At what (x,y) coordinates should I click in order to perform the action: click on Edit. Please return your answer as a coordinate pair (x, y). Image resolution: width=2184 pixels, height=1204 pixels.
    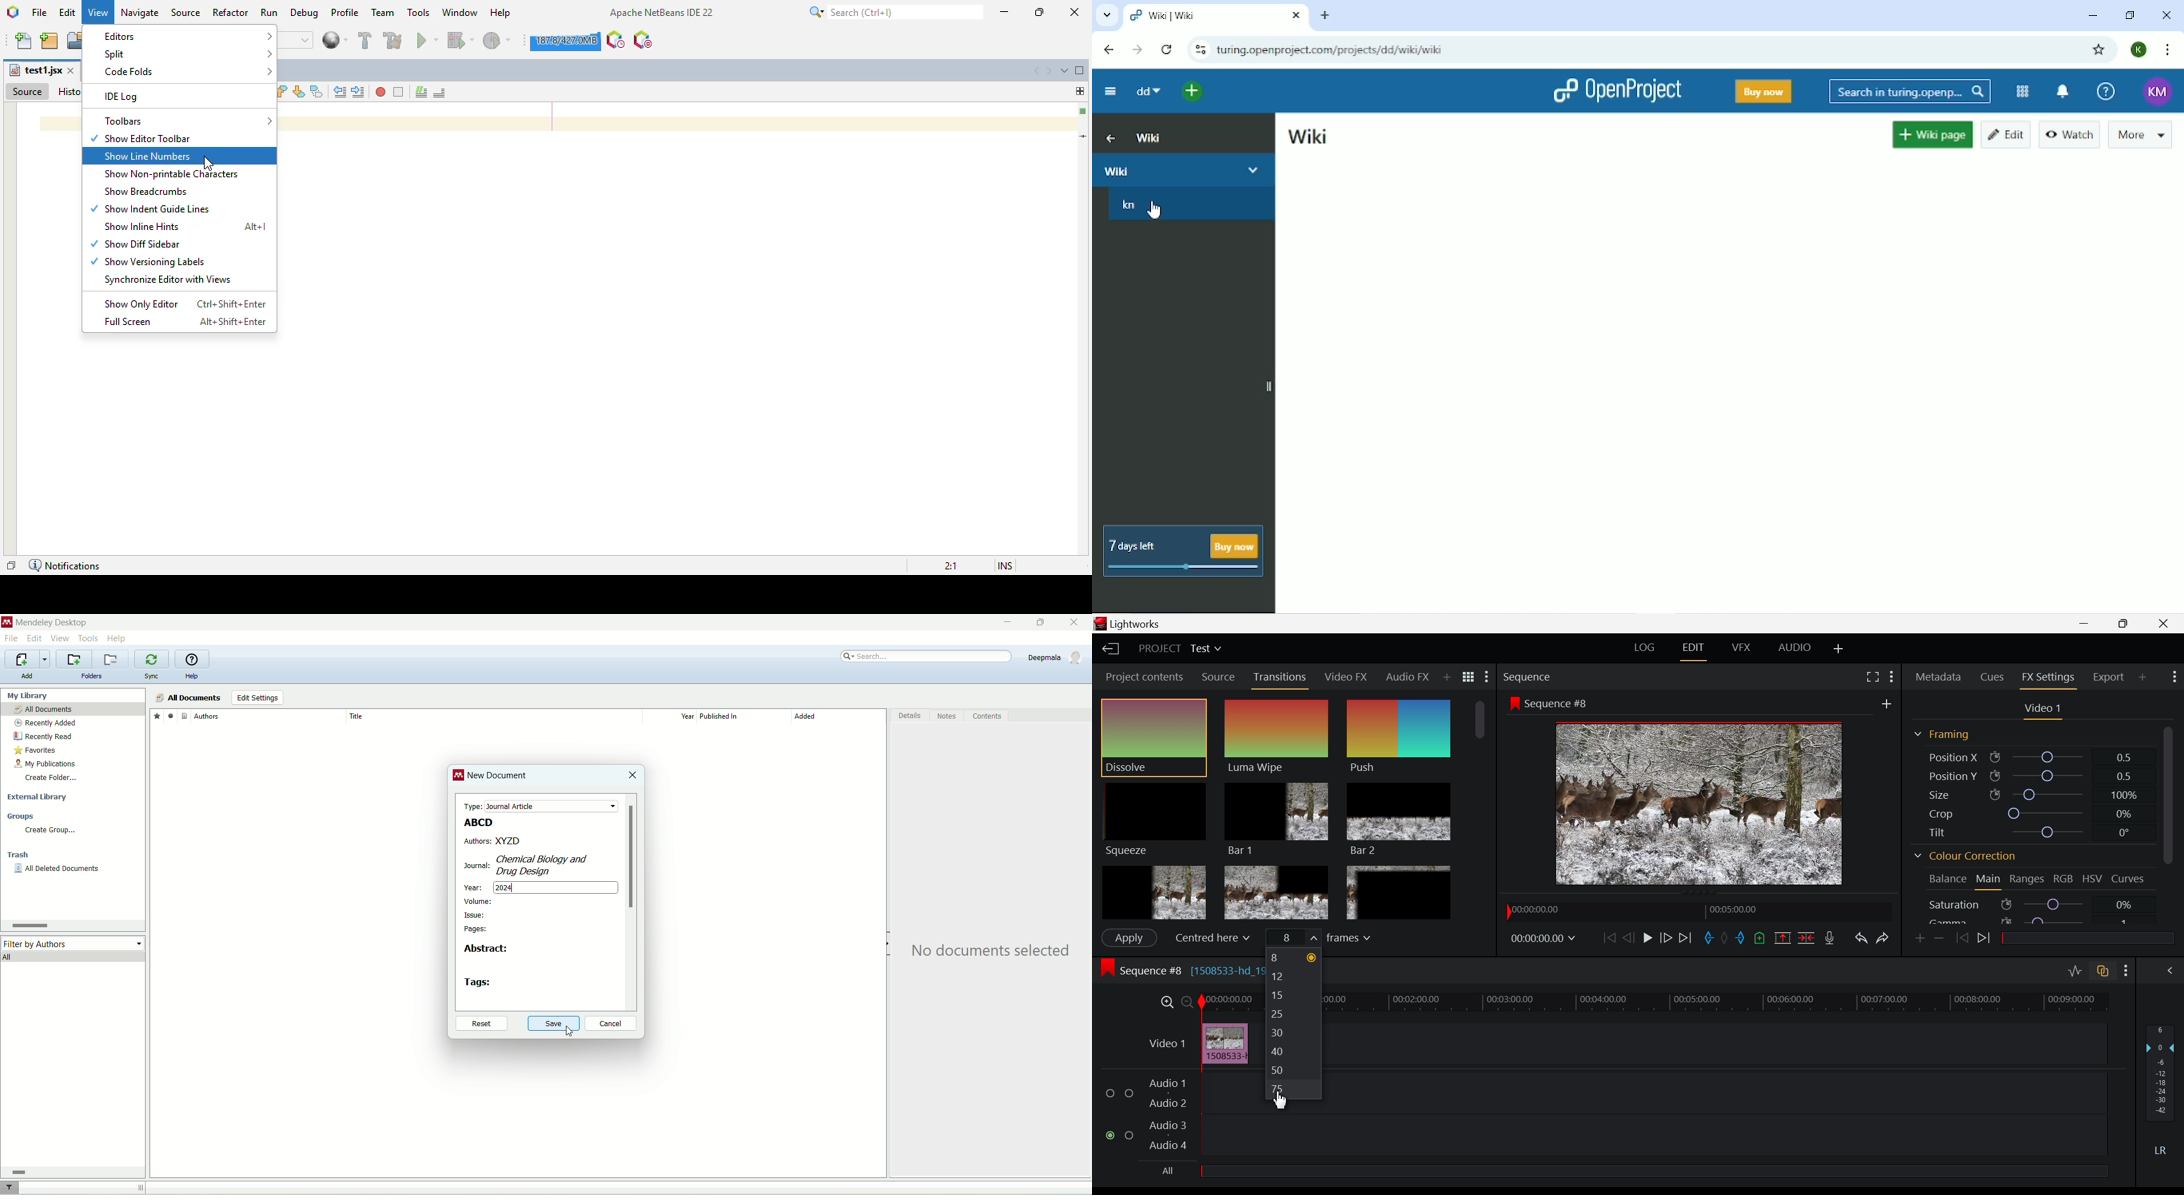
    Looking at the image, I should click on (2006, 134).